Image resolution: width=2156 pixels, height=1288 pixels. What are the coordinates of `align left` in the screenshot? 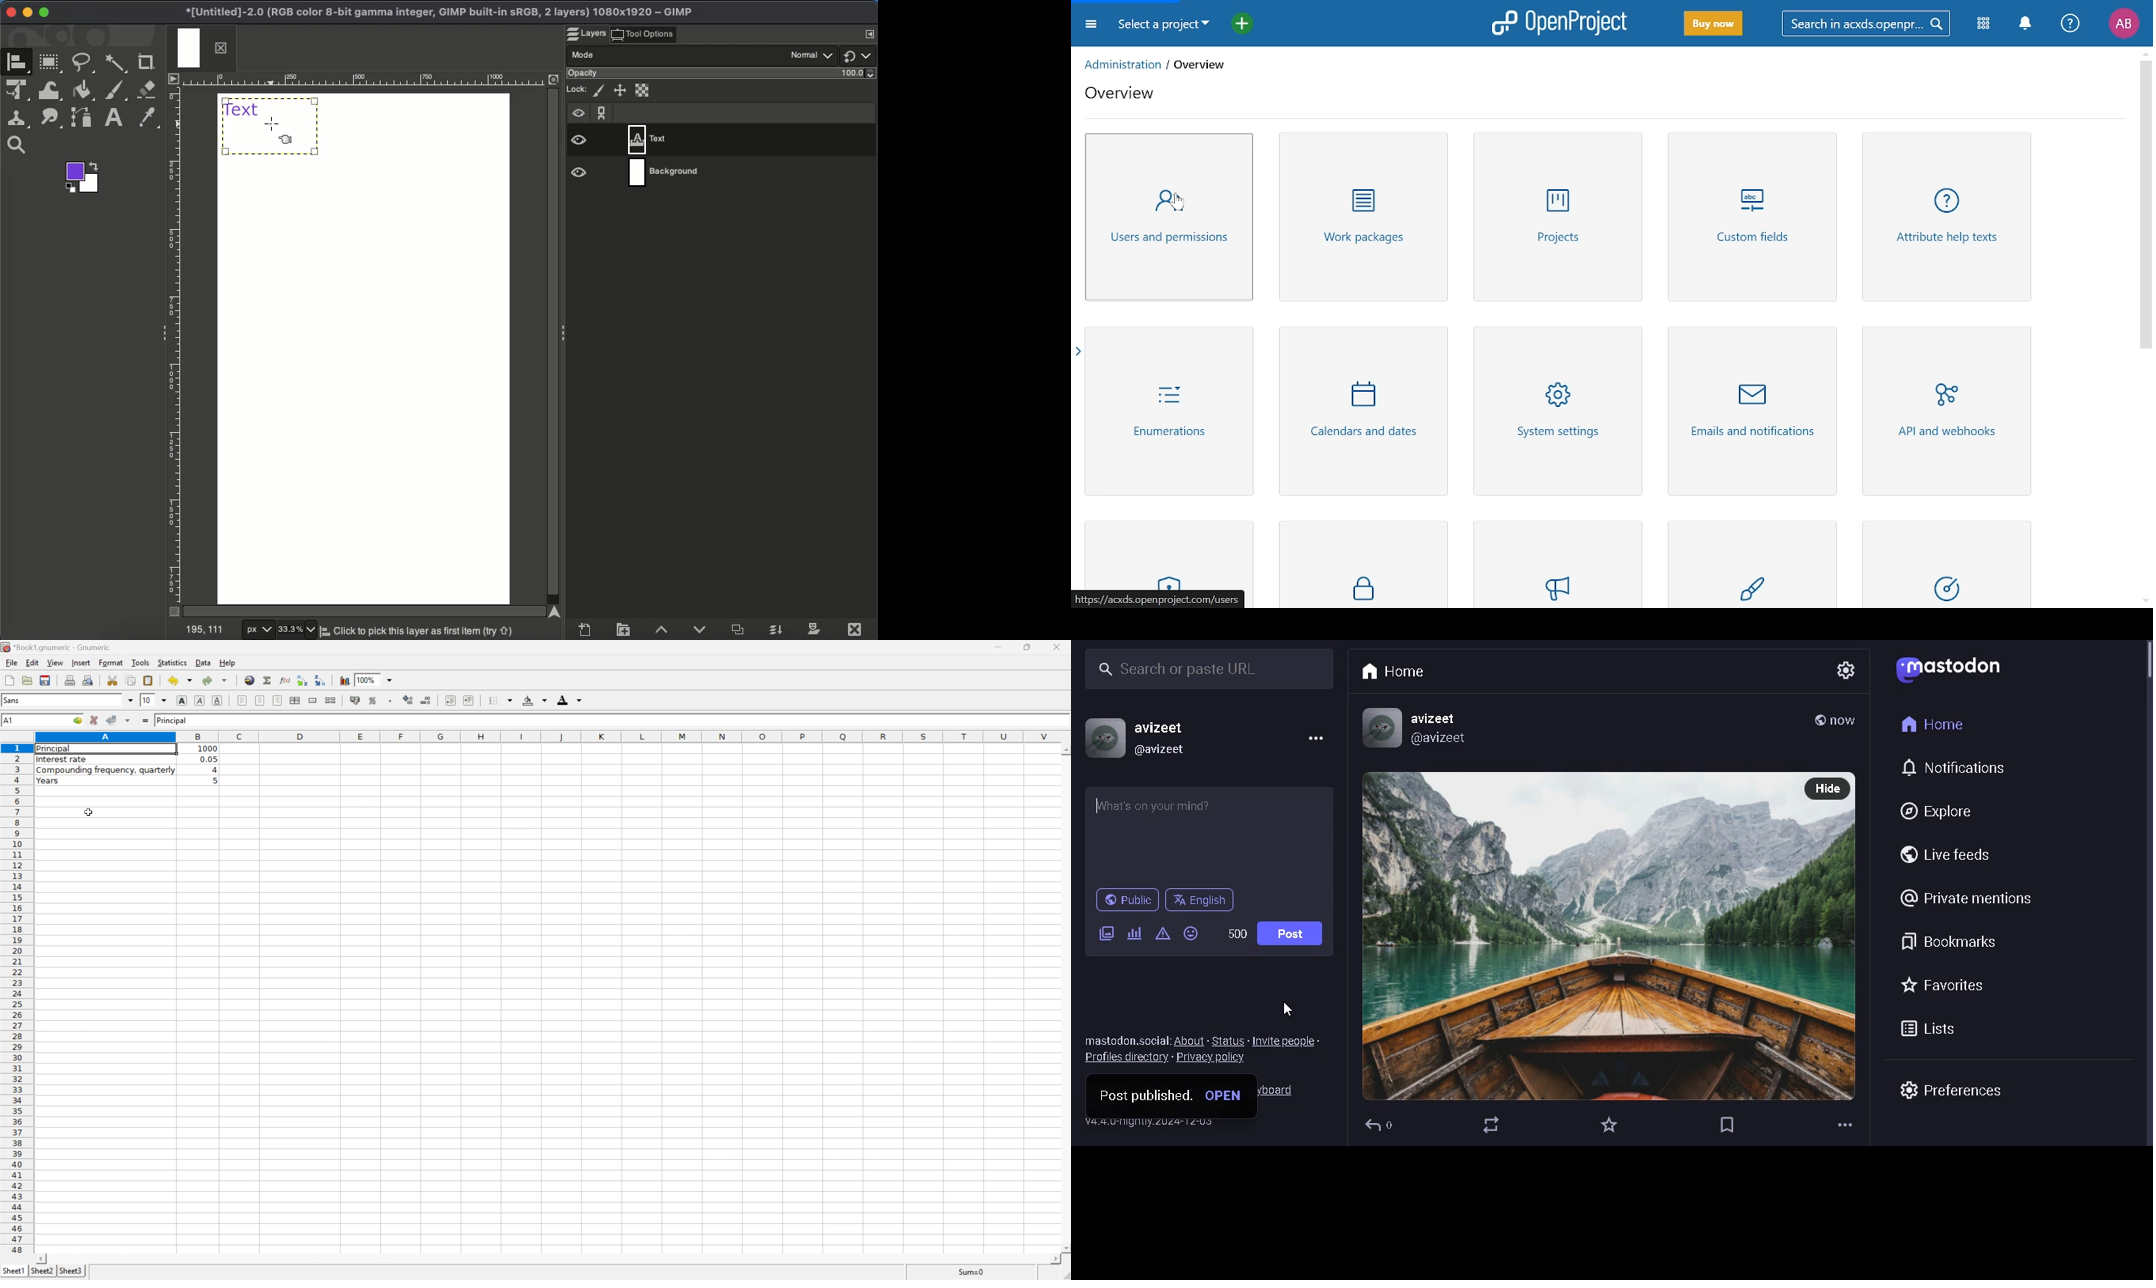 It's located at (242, 699).